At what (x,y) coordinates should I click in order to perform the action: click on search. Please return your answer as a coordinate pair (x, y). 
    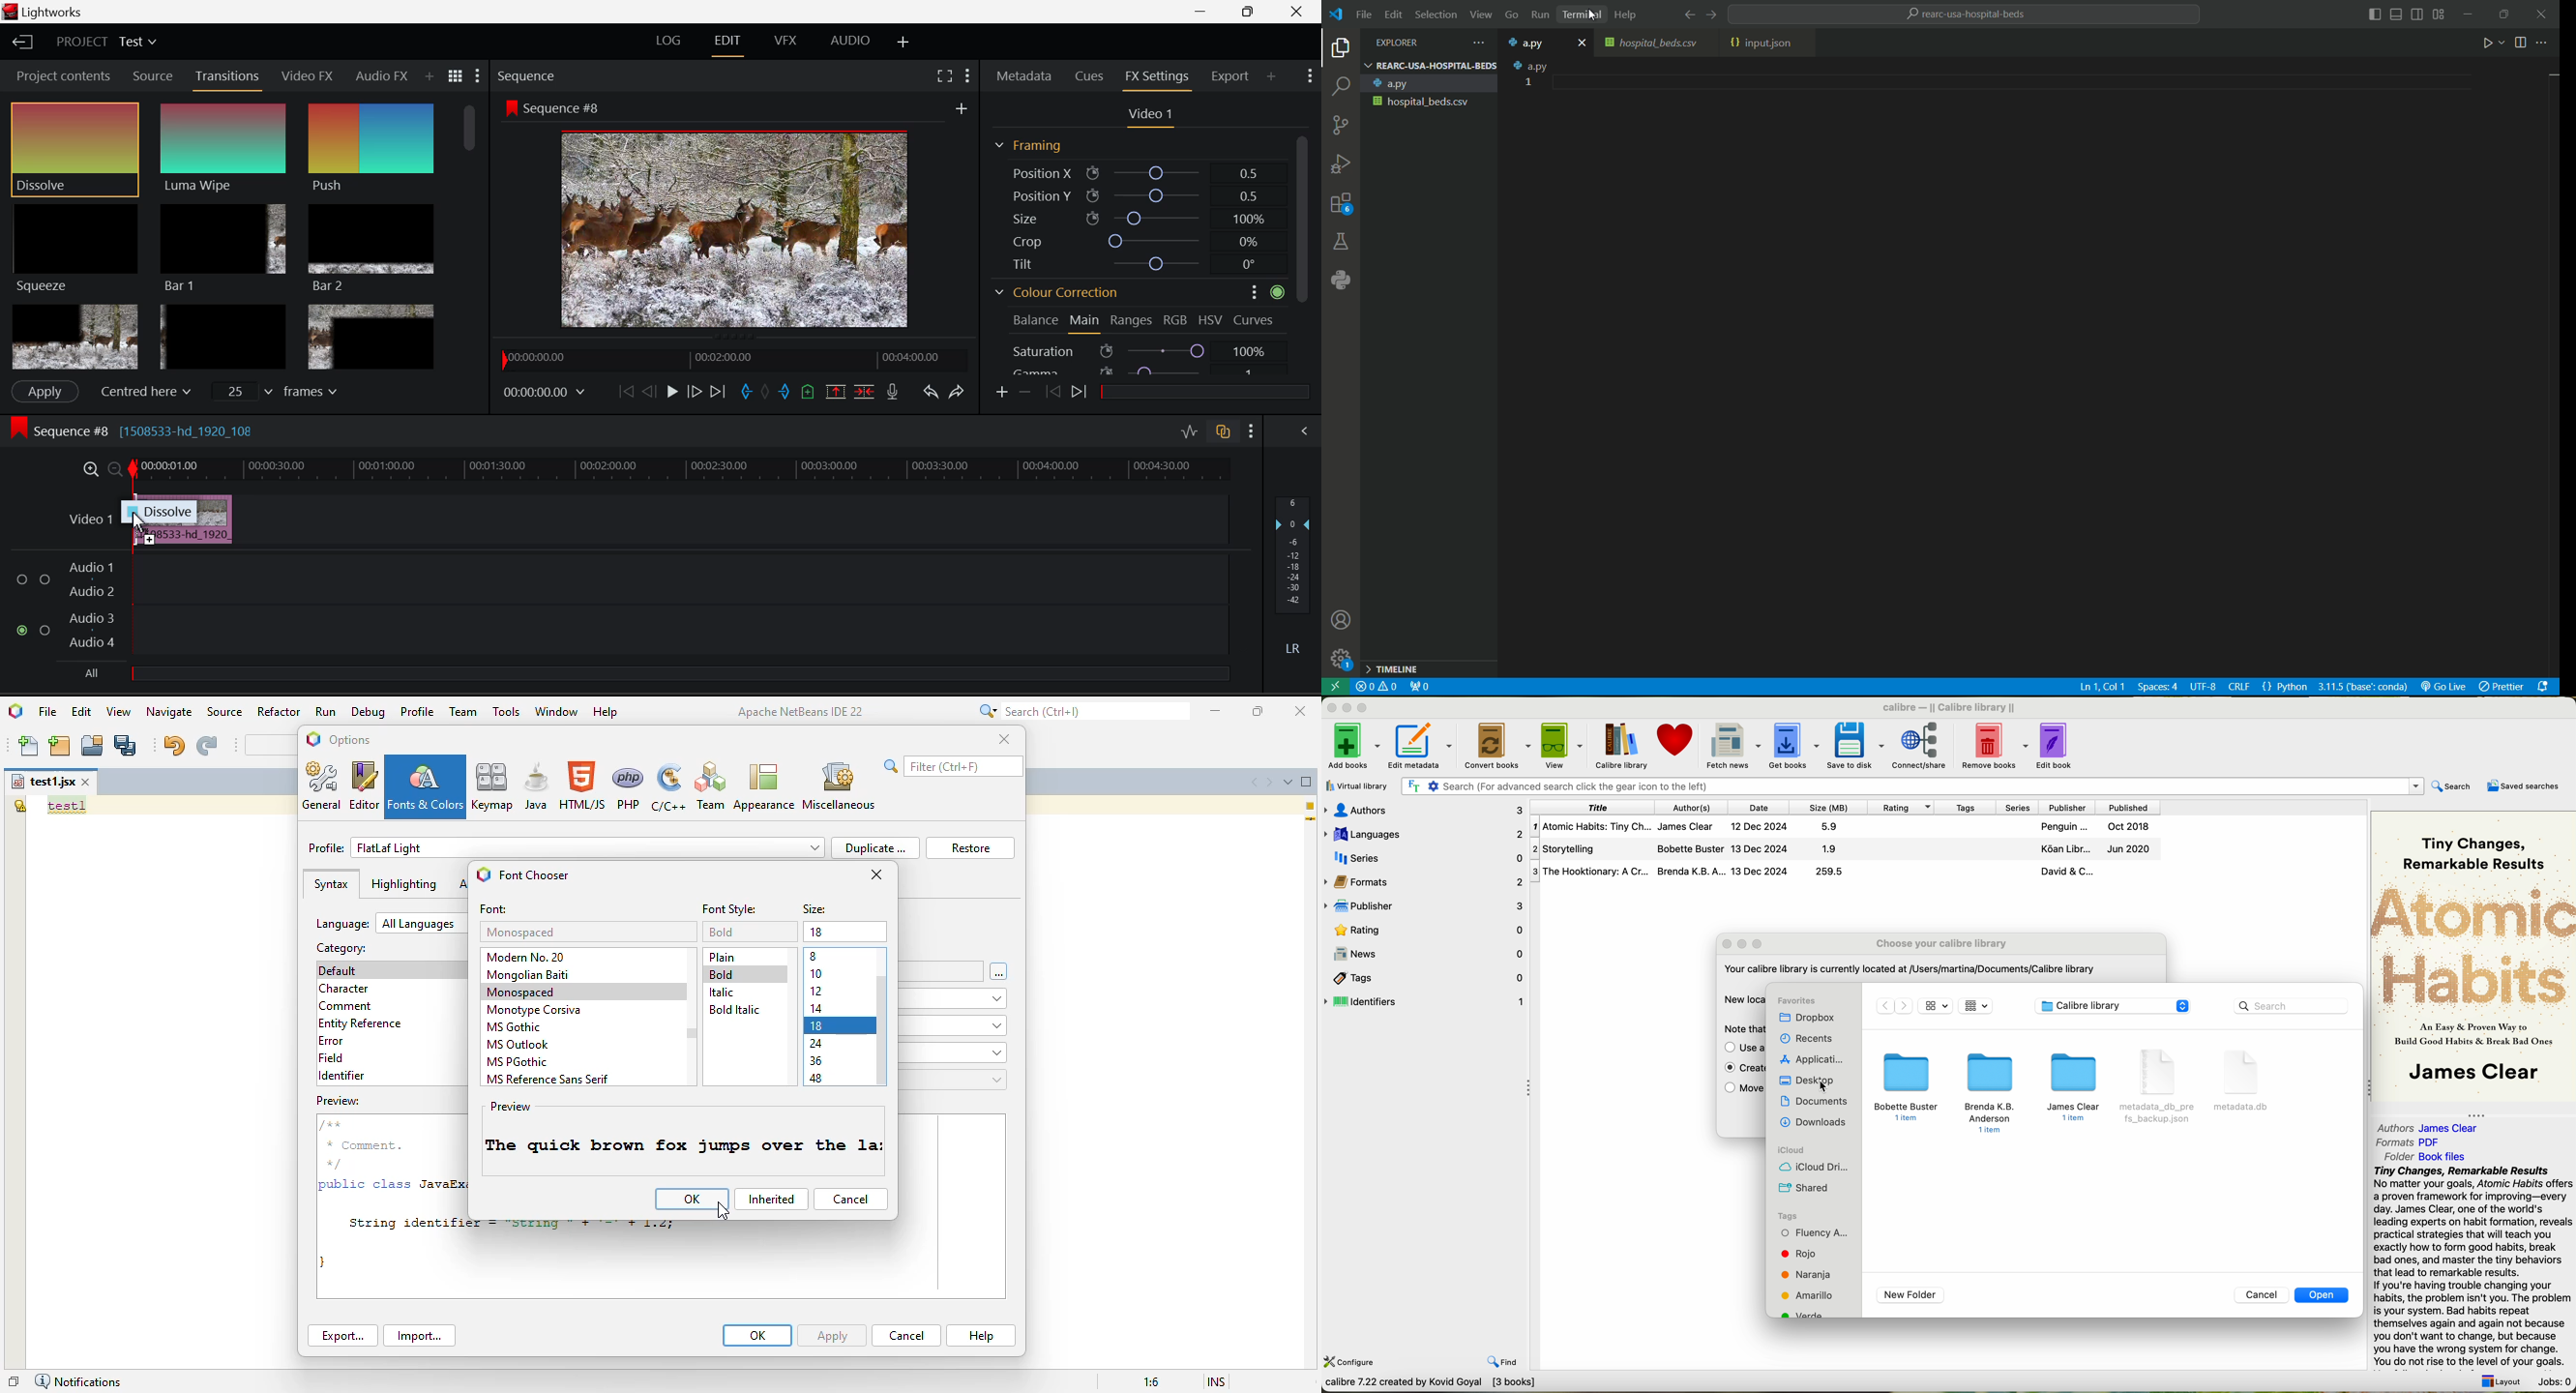
    Looking at the image, I should click on (1341, 85).